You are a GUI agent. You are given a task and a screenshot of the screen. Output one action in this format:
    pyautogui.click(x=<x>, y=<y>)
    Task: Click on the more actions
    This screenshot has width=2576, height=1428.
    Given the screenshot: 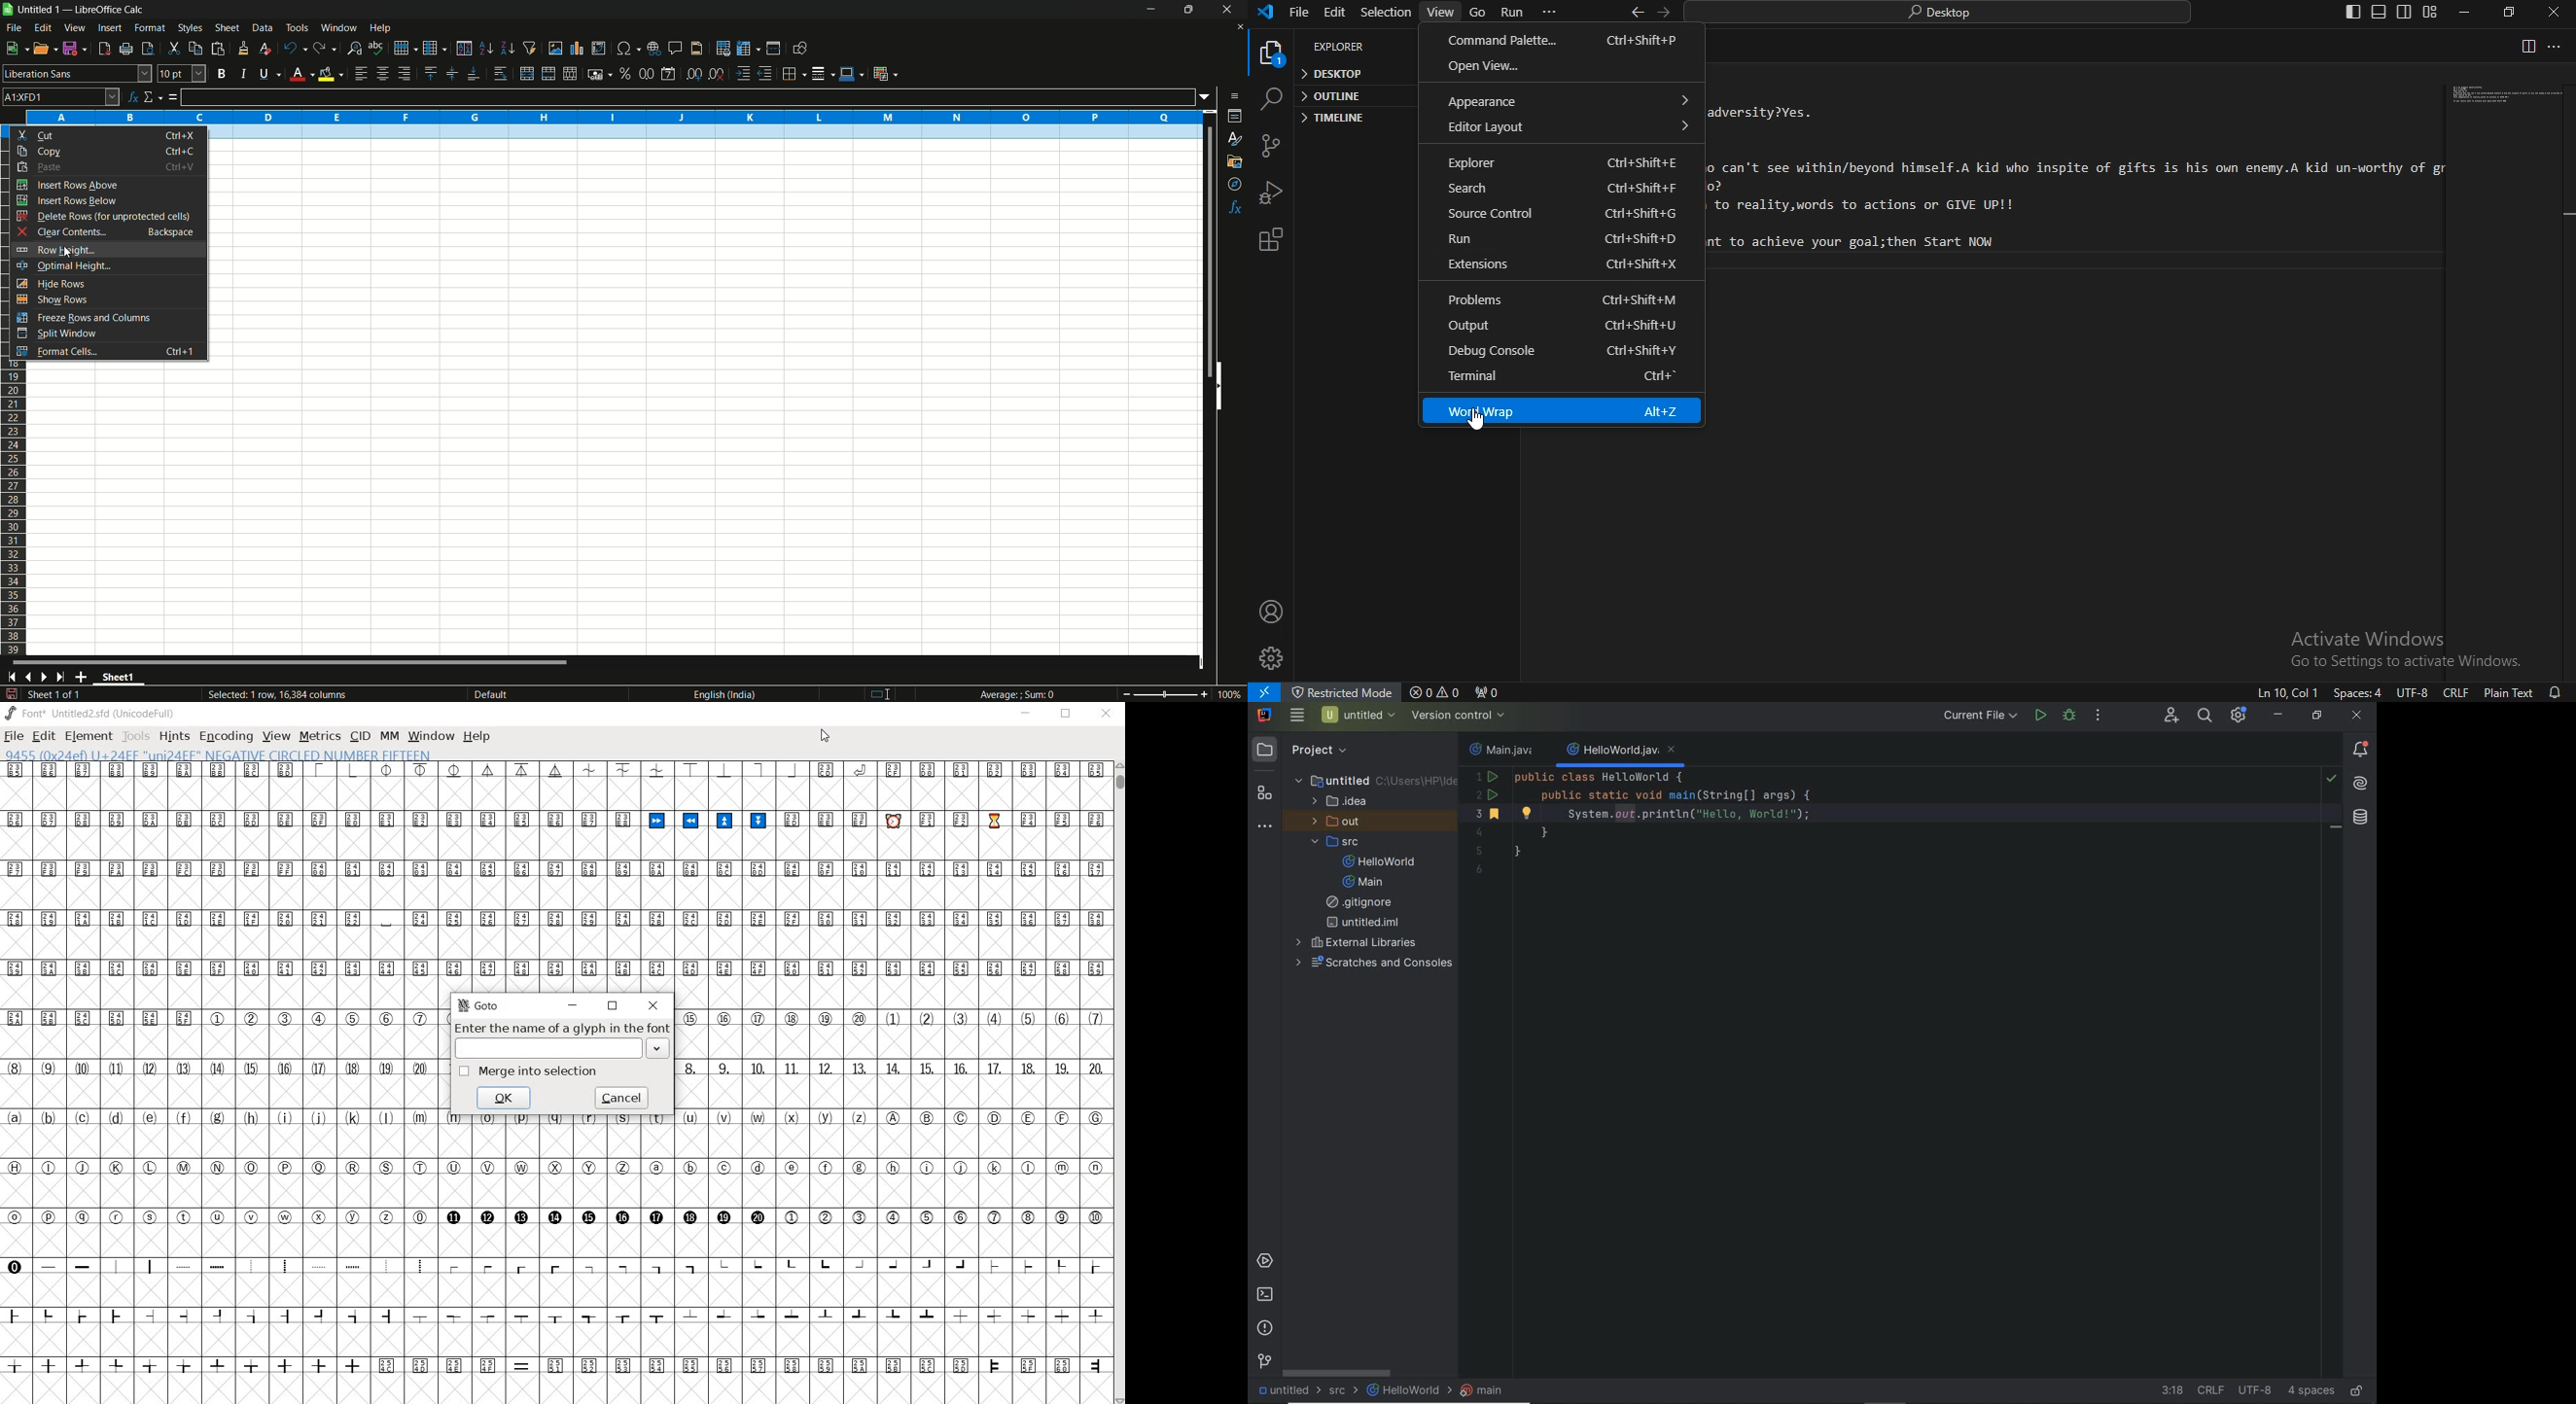 What is the action you would take?
    pyautogui.click(x=2099, y=715)
    